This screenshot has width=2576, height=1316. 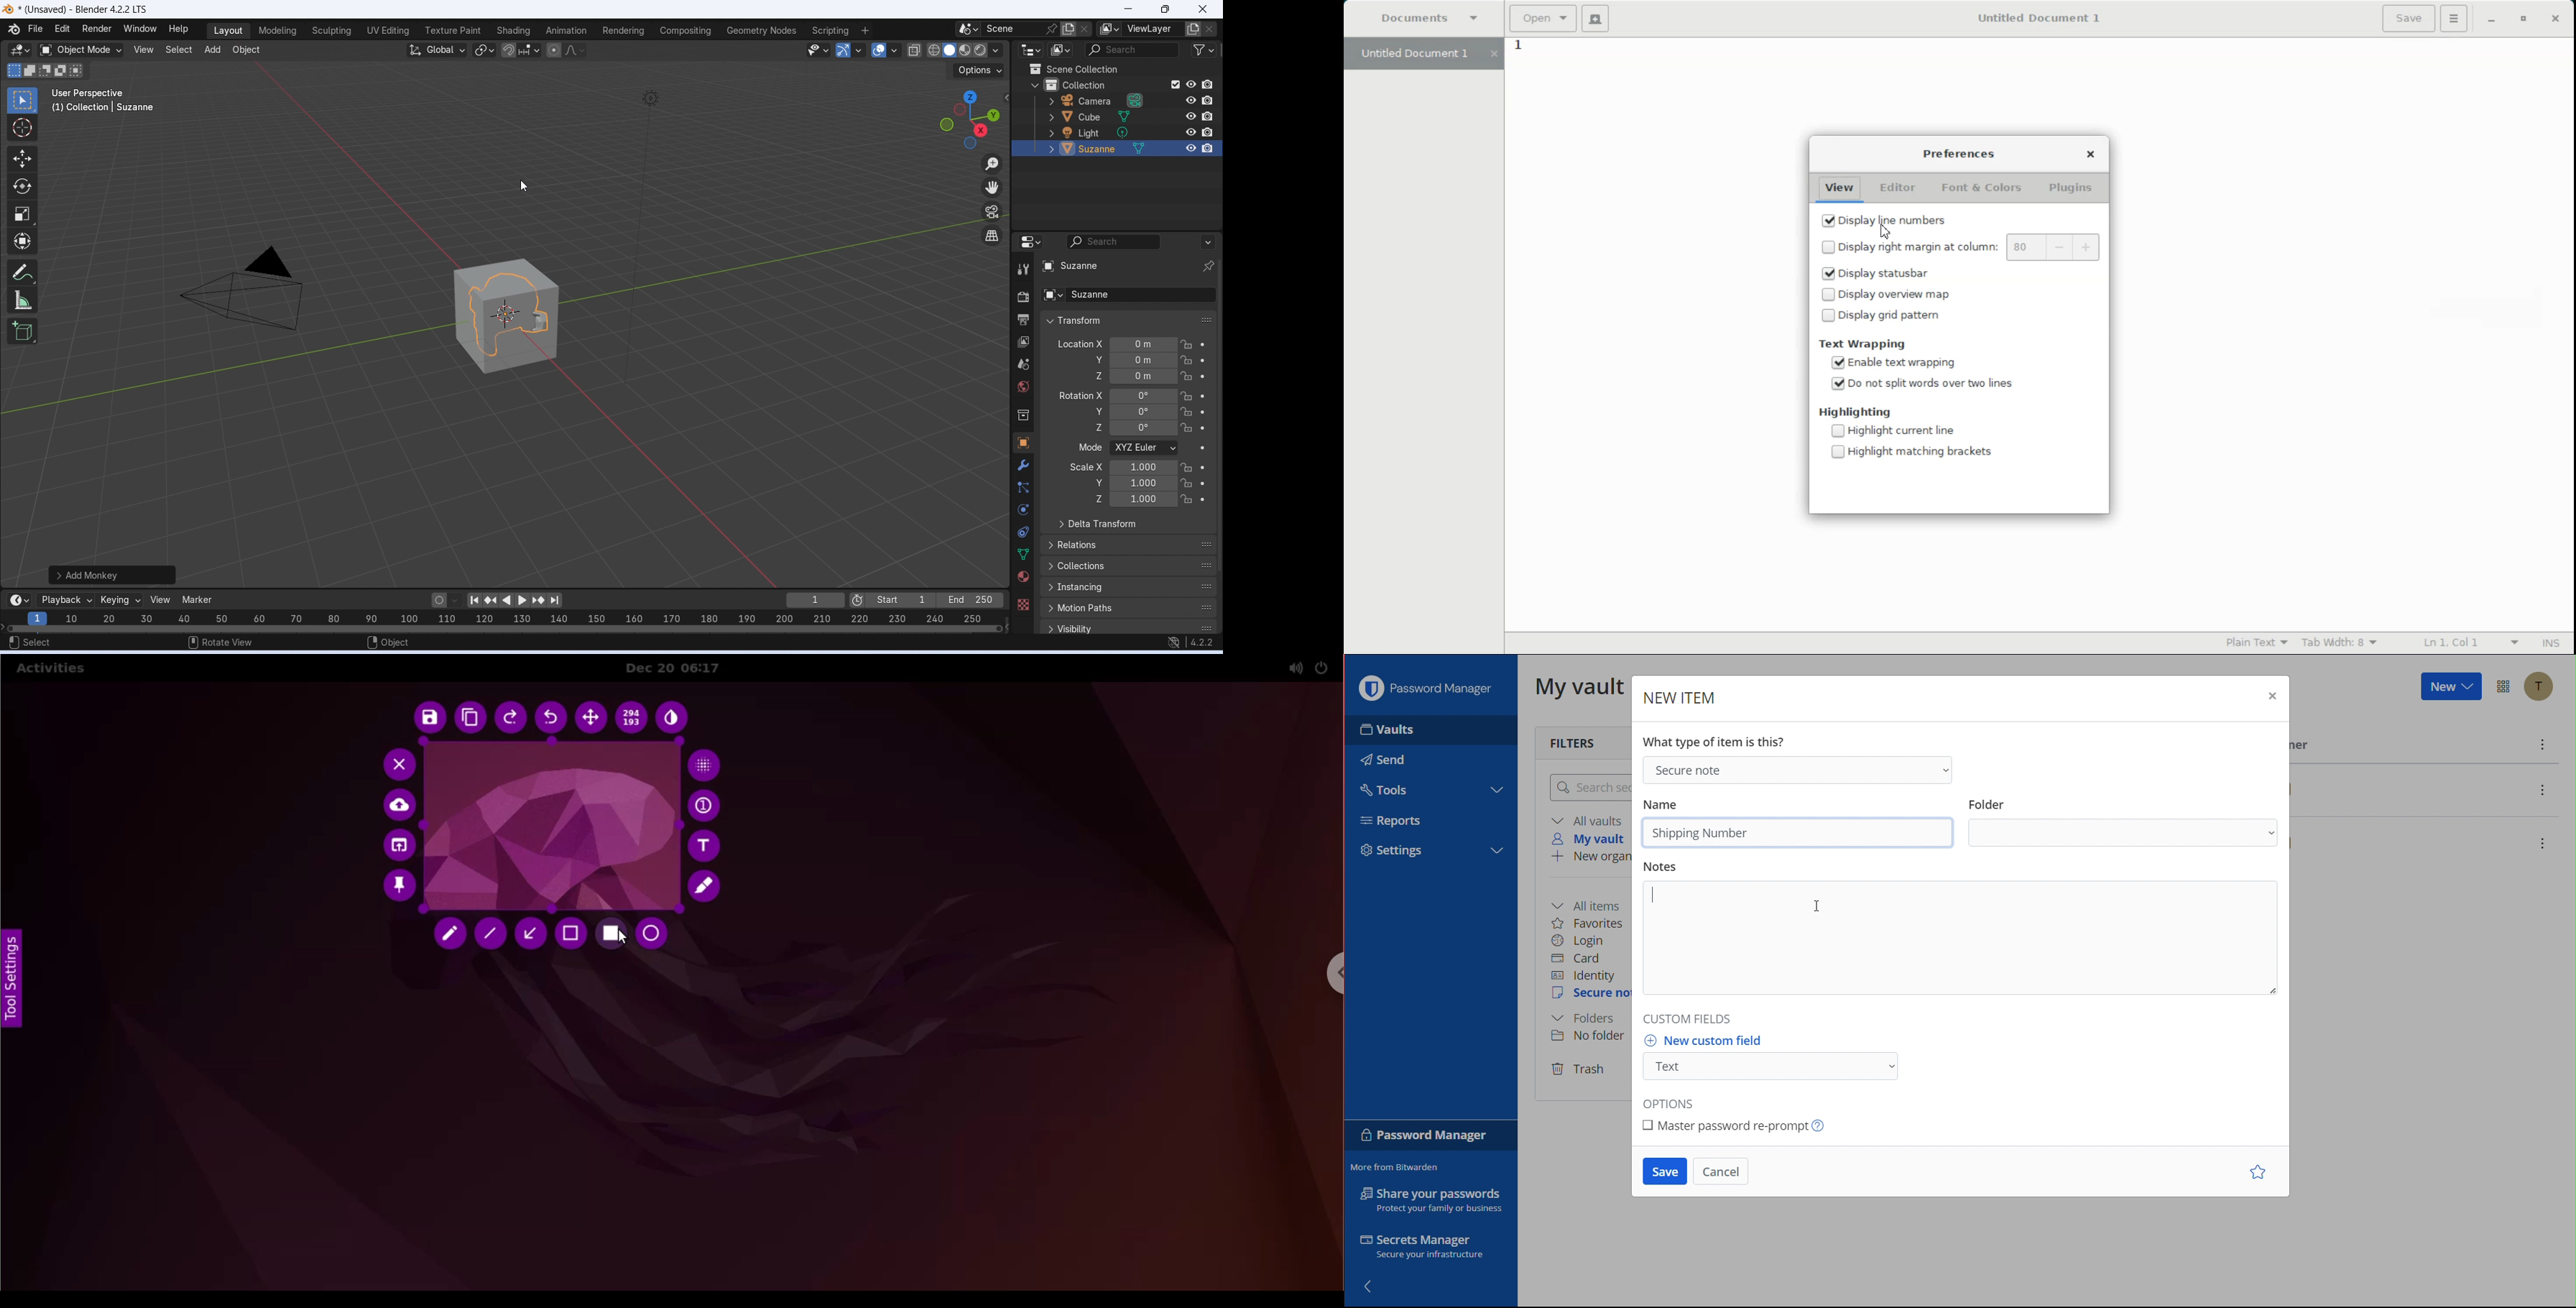 I want to click on Line Column, so click(x=2464, y=643).